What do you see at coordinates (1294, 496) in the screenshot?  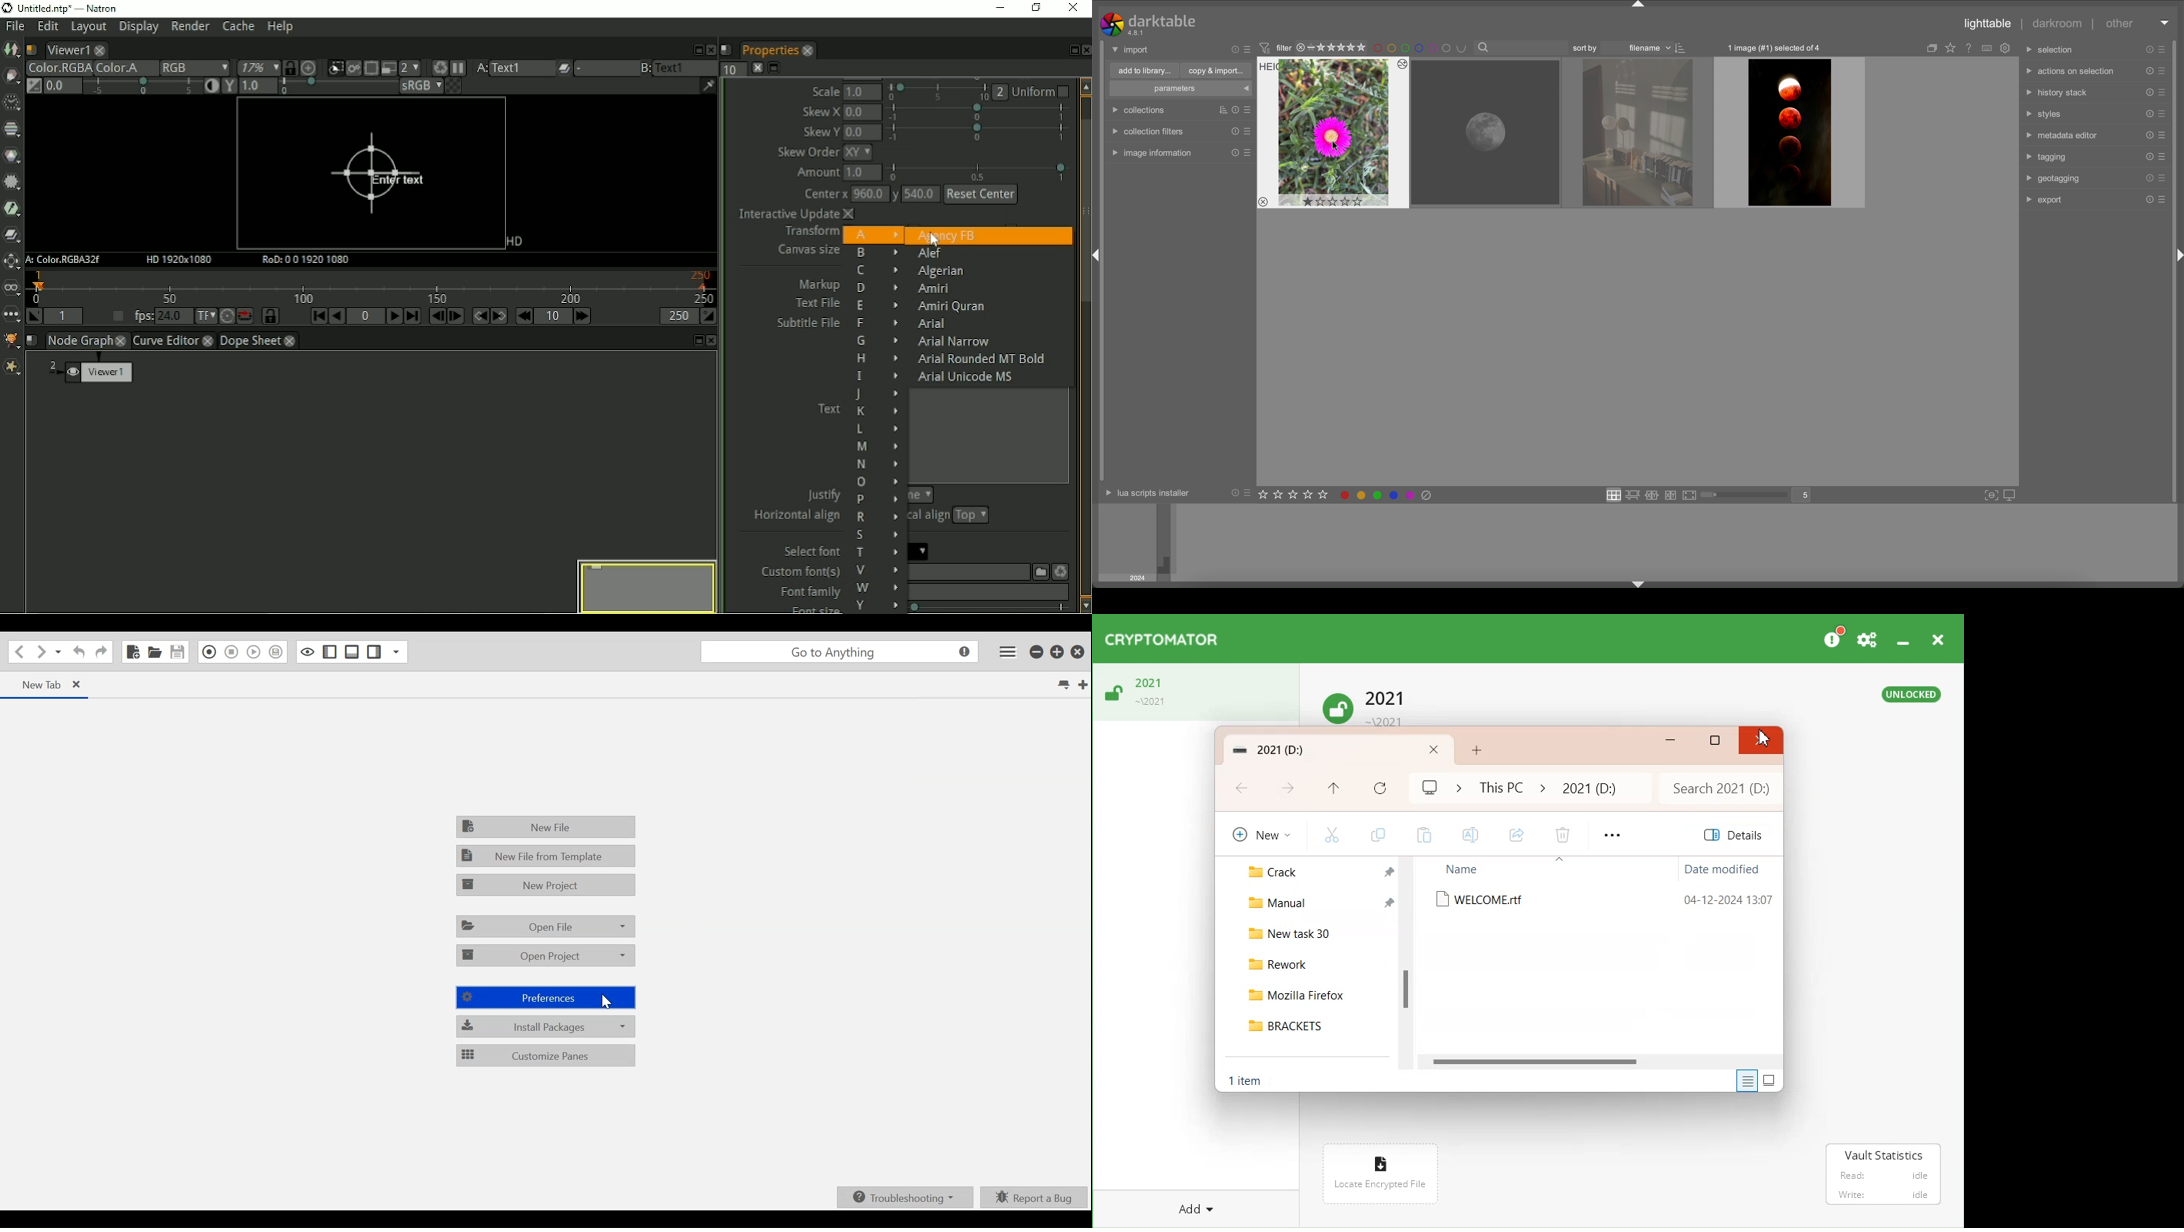 I see `rating` at bounding box center [1294, 496].